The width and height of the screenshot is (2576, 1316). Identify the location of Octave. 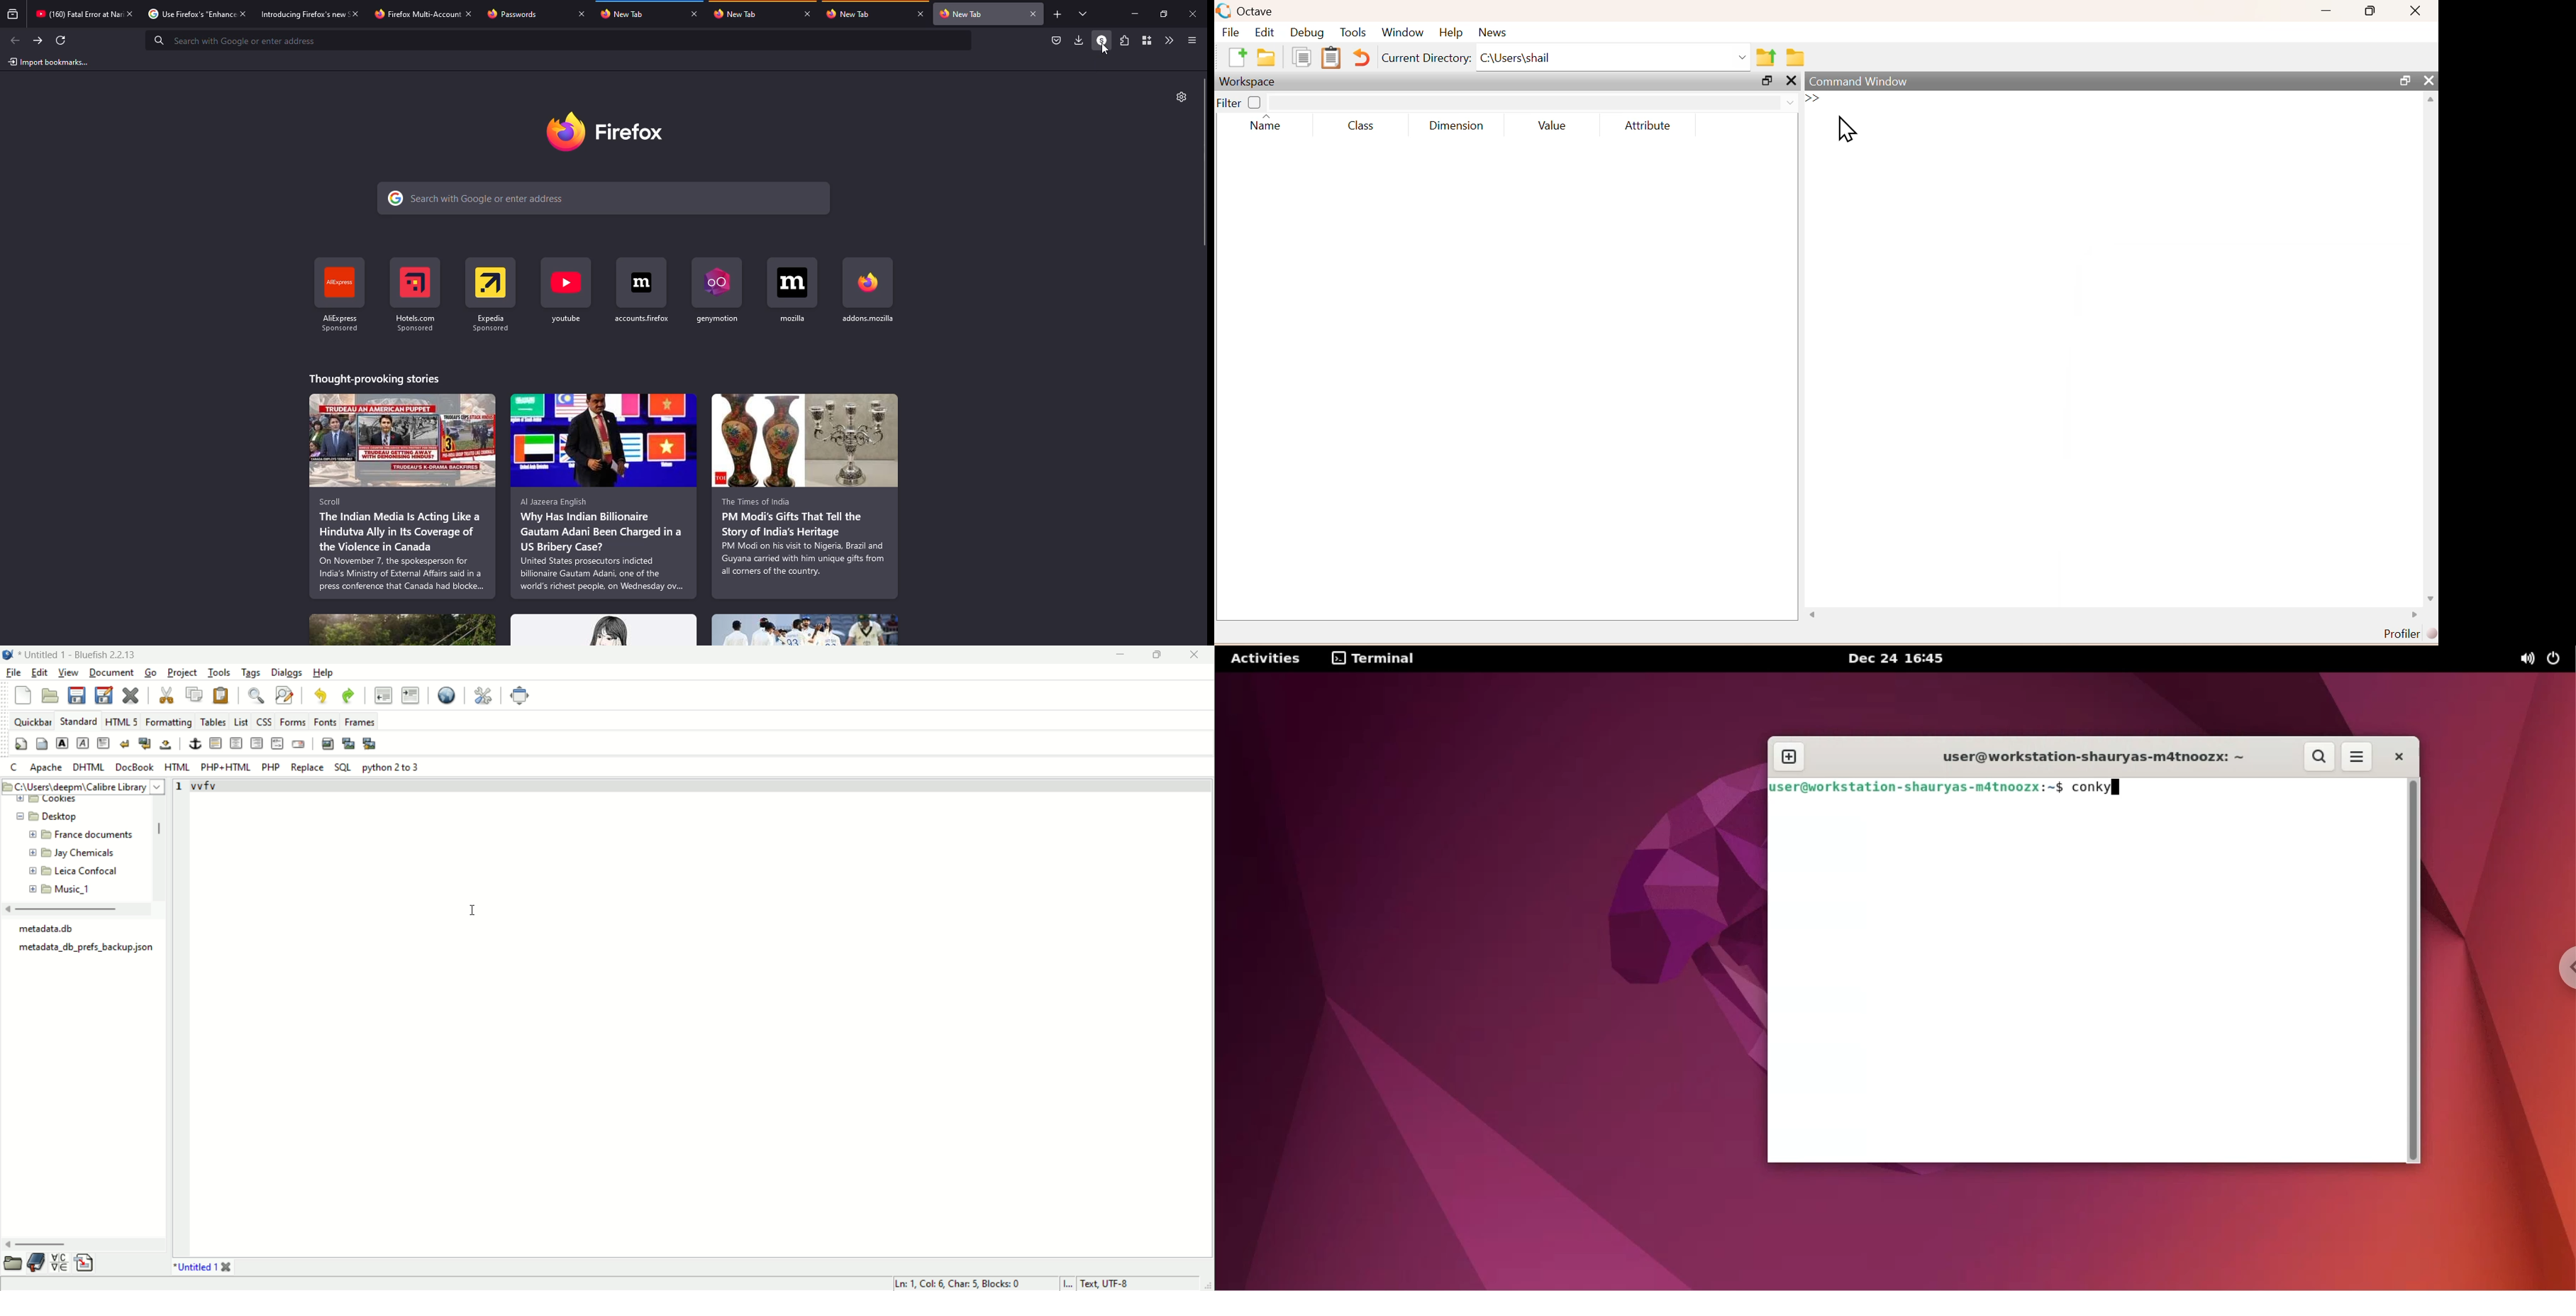
(1260, 11).